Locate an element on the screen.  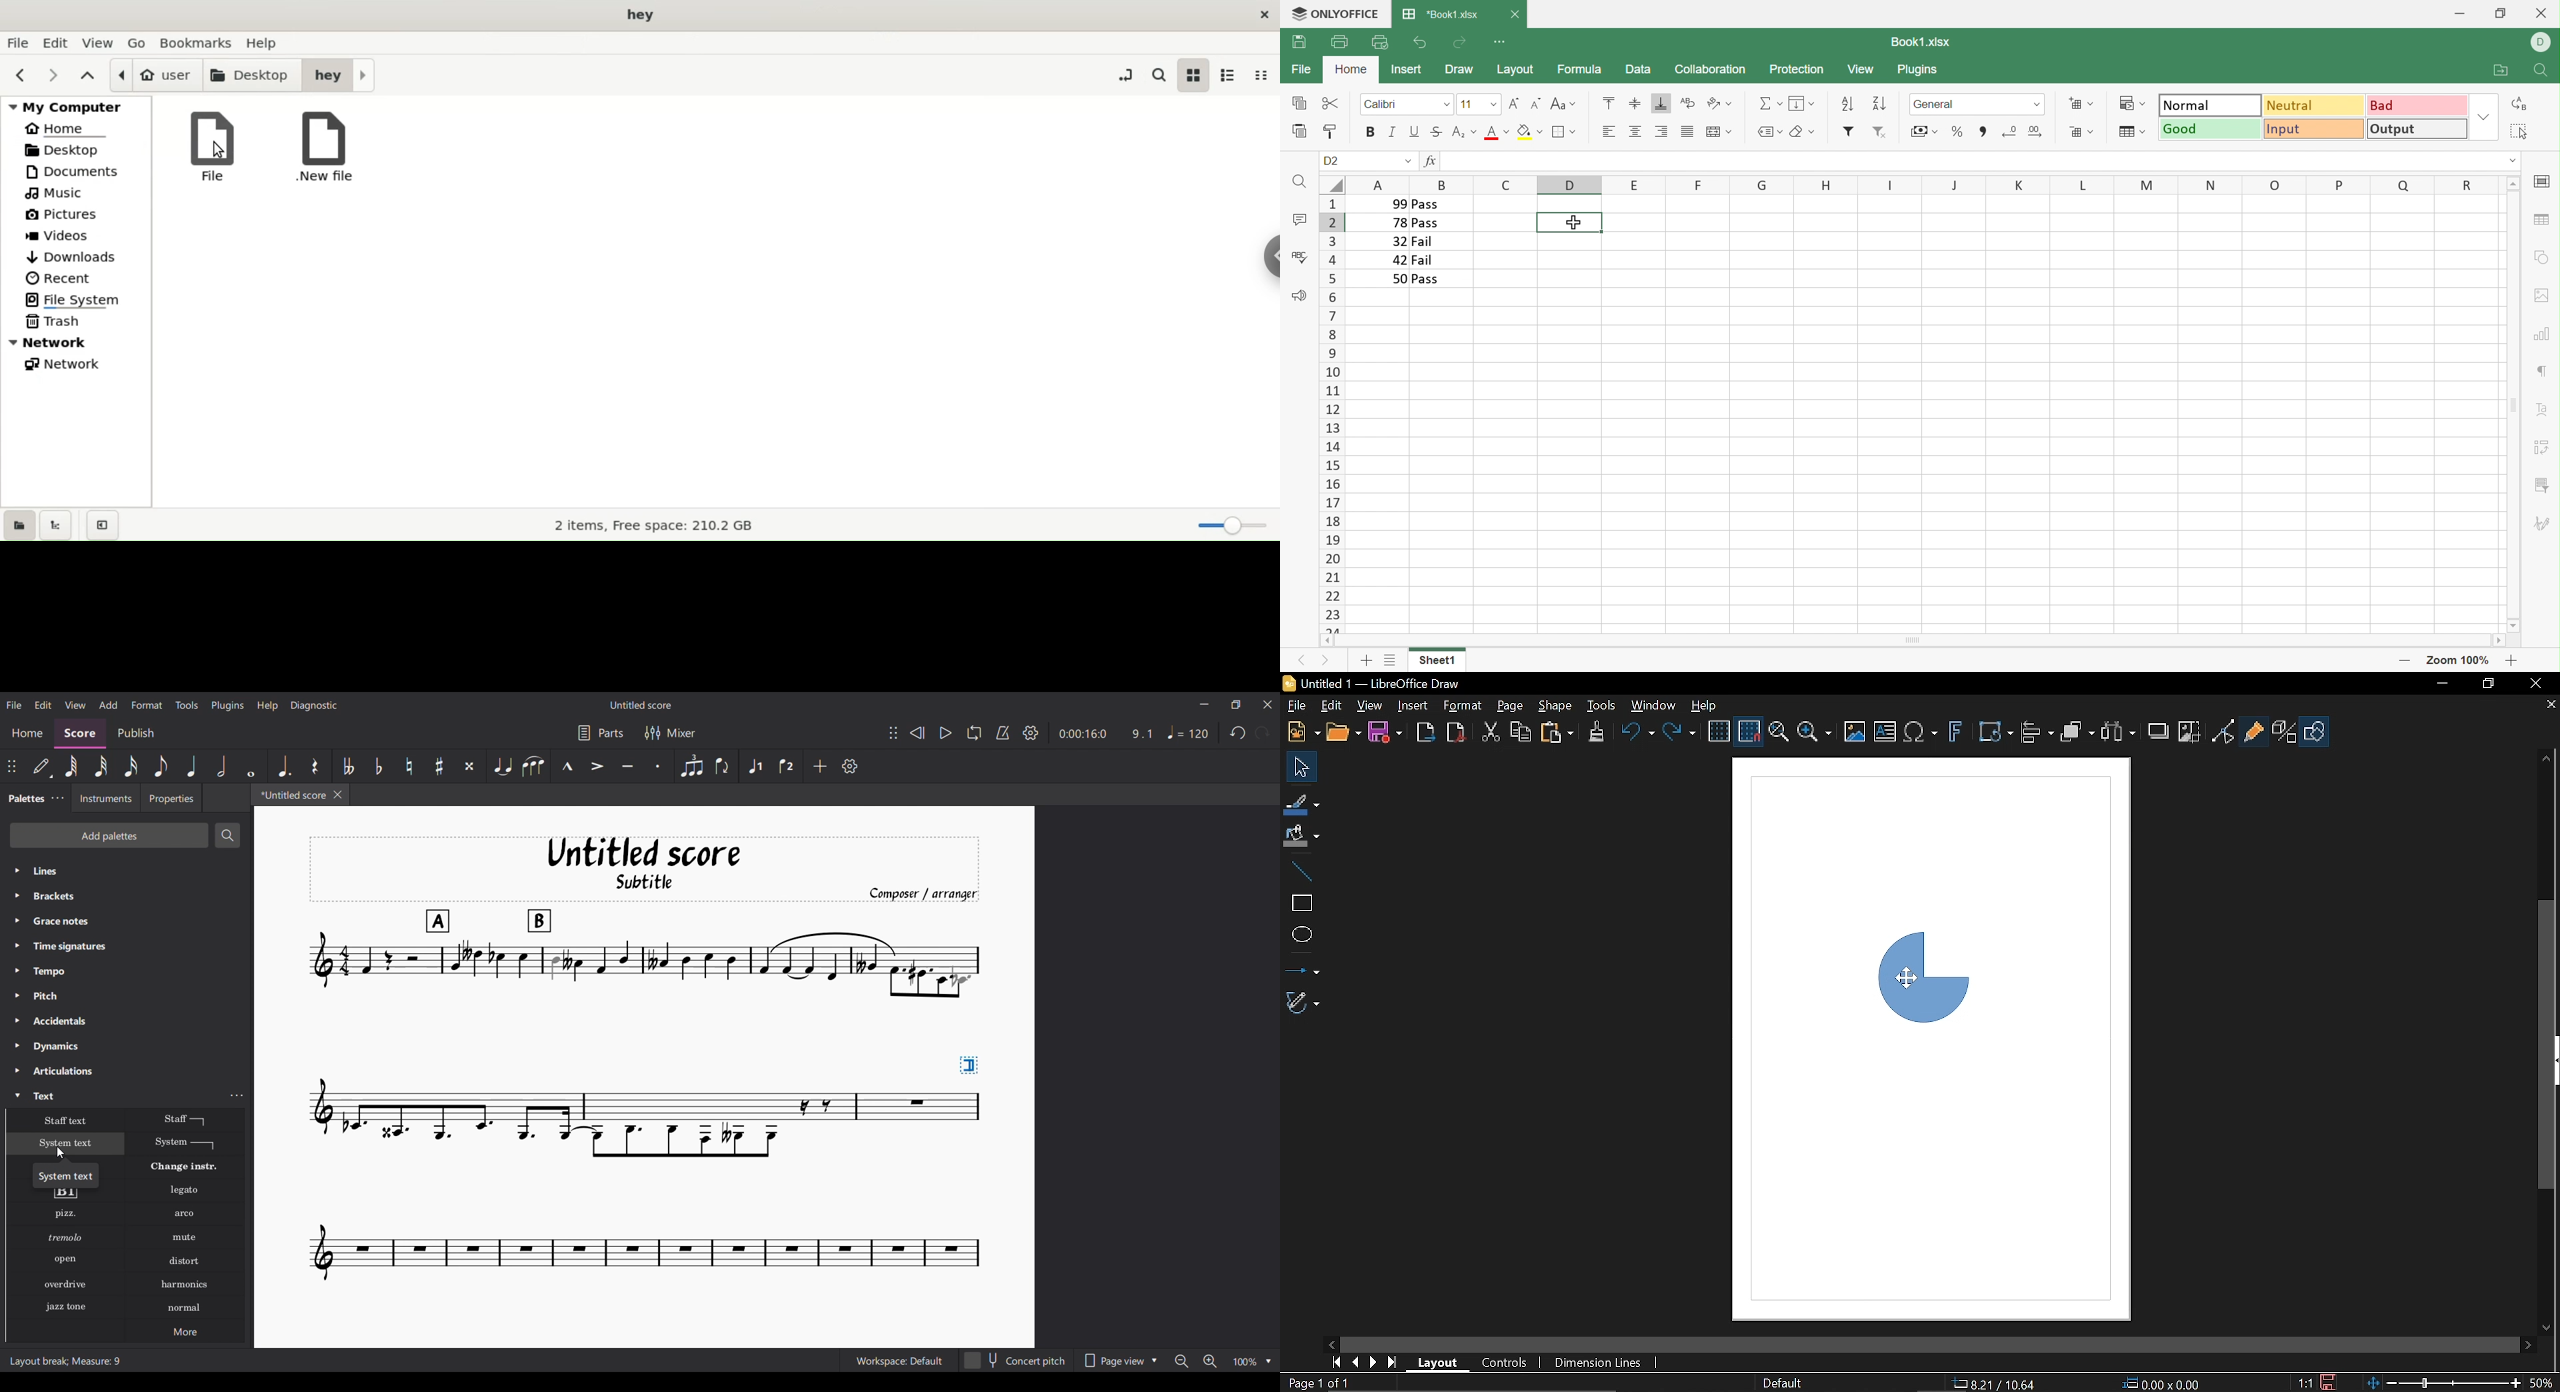
*Book1.xlsx is located at coordinates (1440, 13).